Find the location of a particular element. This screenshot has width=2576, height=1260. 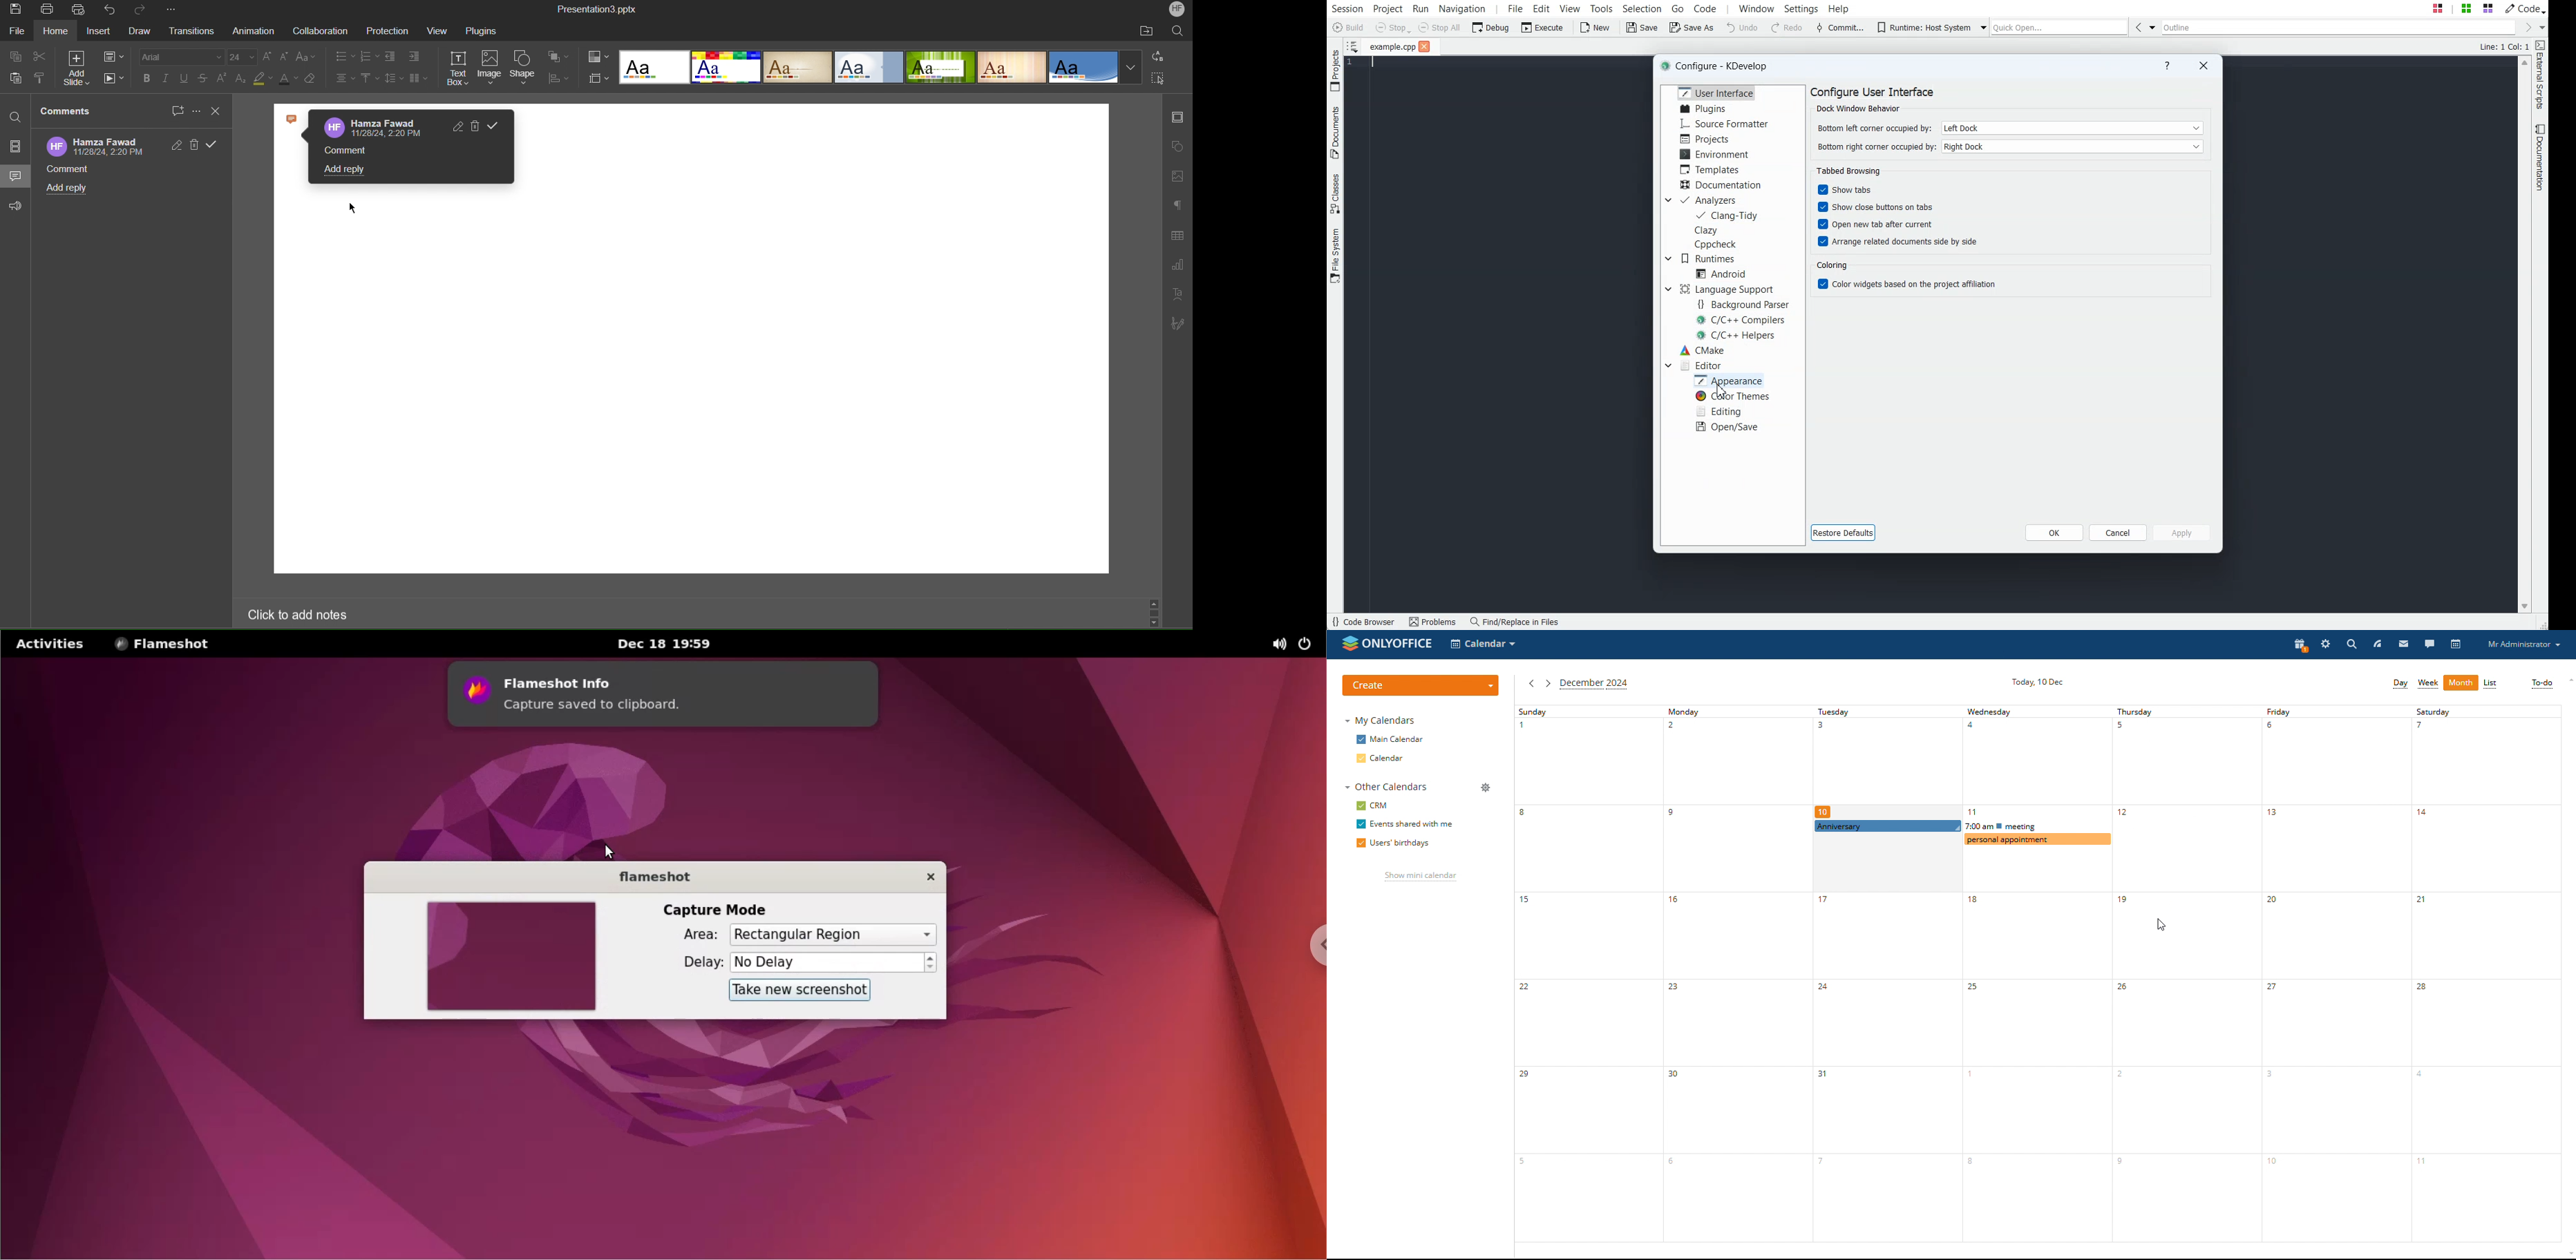

Strikethrough is located at coordinates (204, 79).